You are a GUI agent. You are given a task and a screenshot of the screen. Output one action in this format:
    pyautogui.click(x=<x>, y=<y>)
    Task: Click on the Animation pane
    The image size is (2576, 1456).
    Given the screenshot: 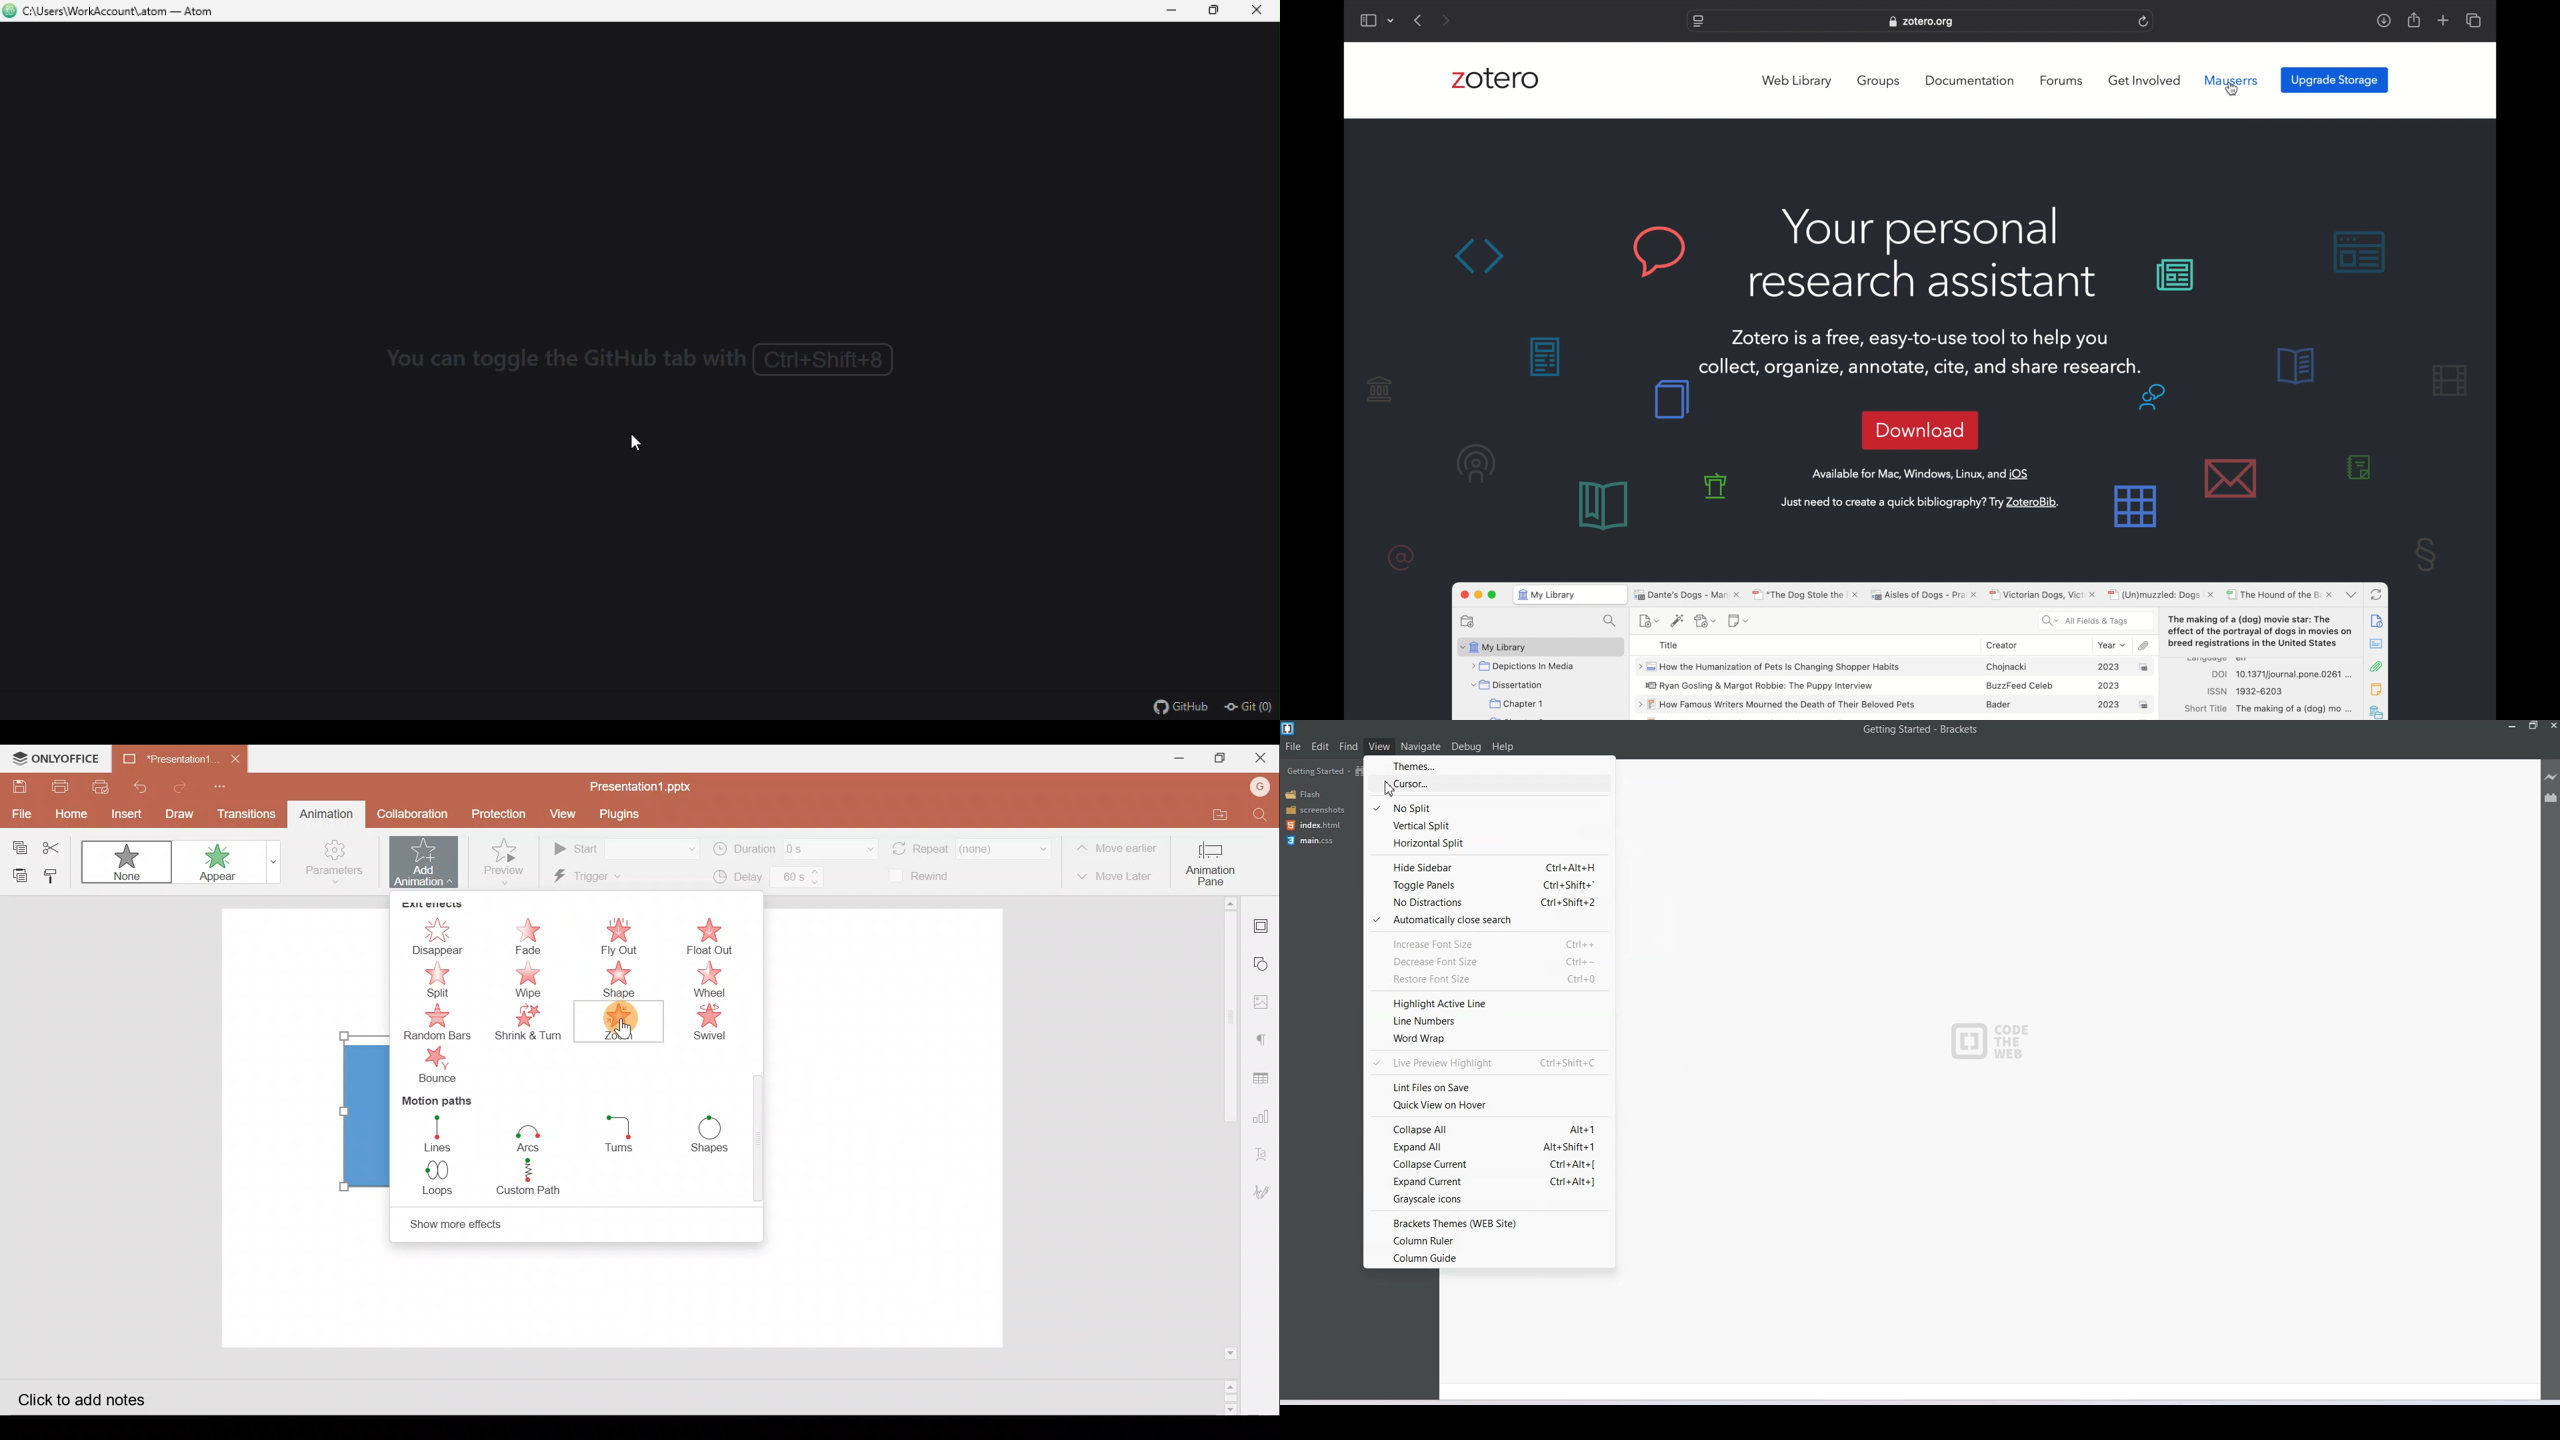 What is the action you would take?
    pyautogui.click(x=1215, y=860)
    